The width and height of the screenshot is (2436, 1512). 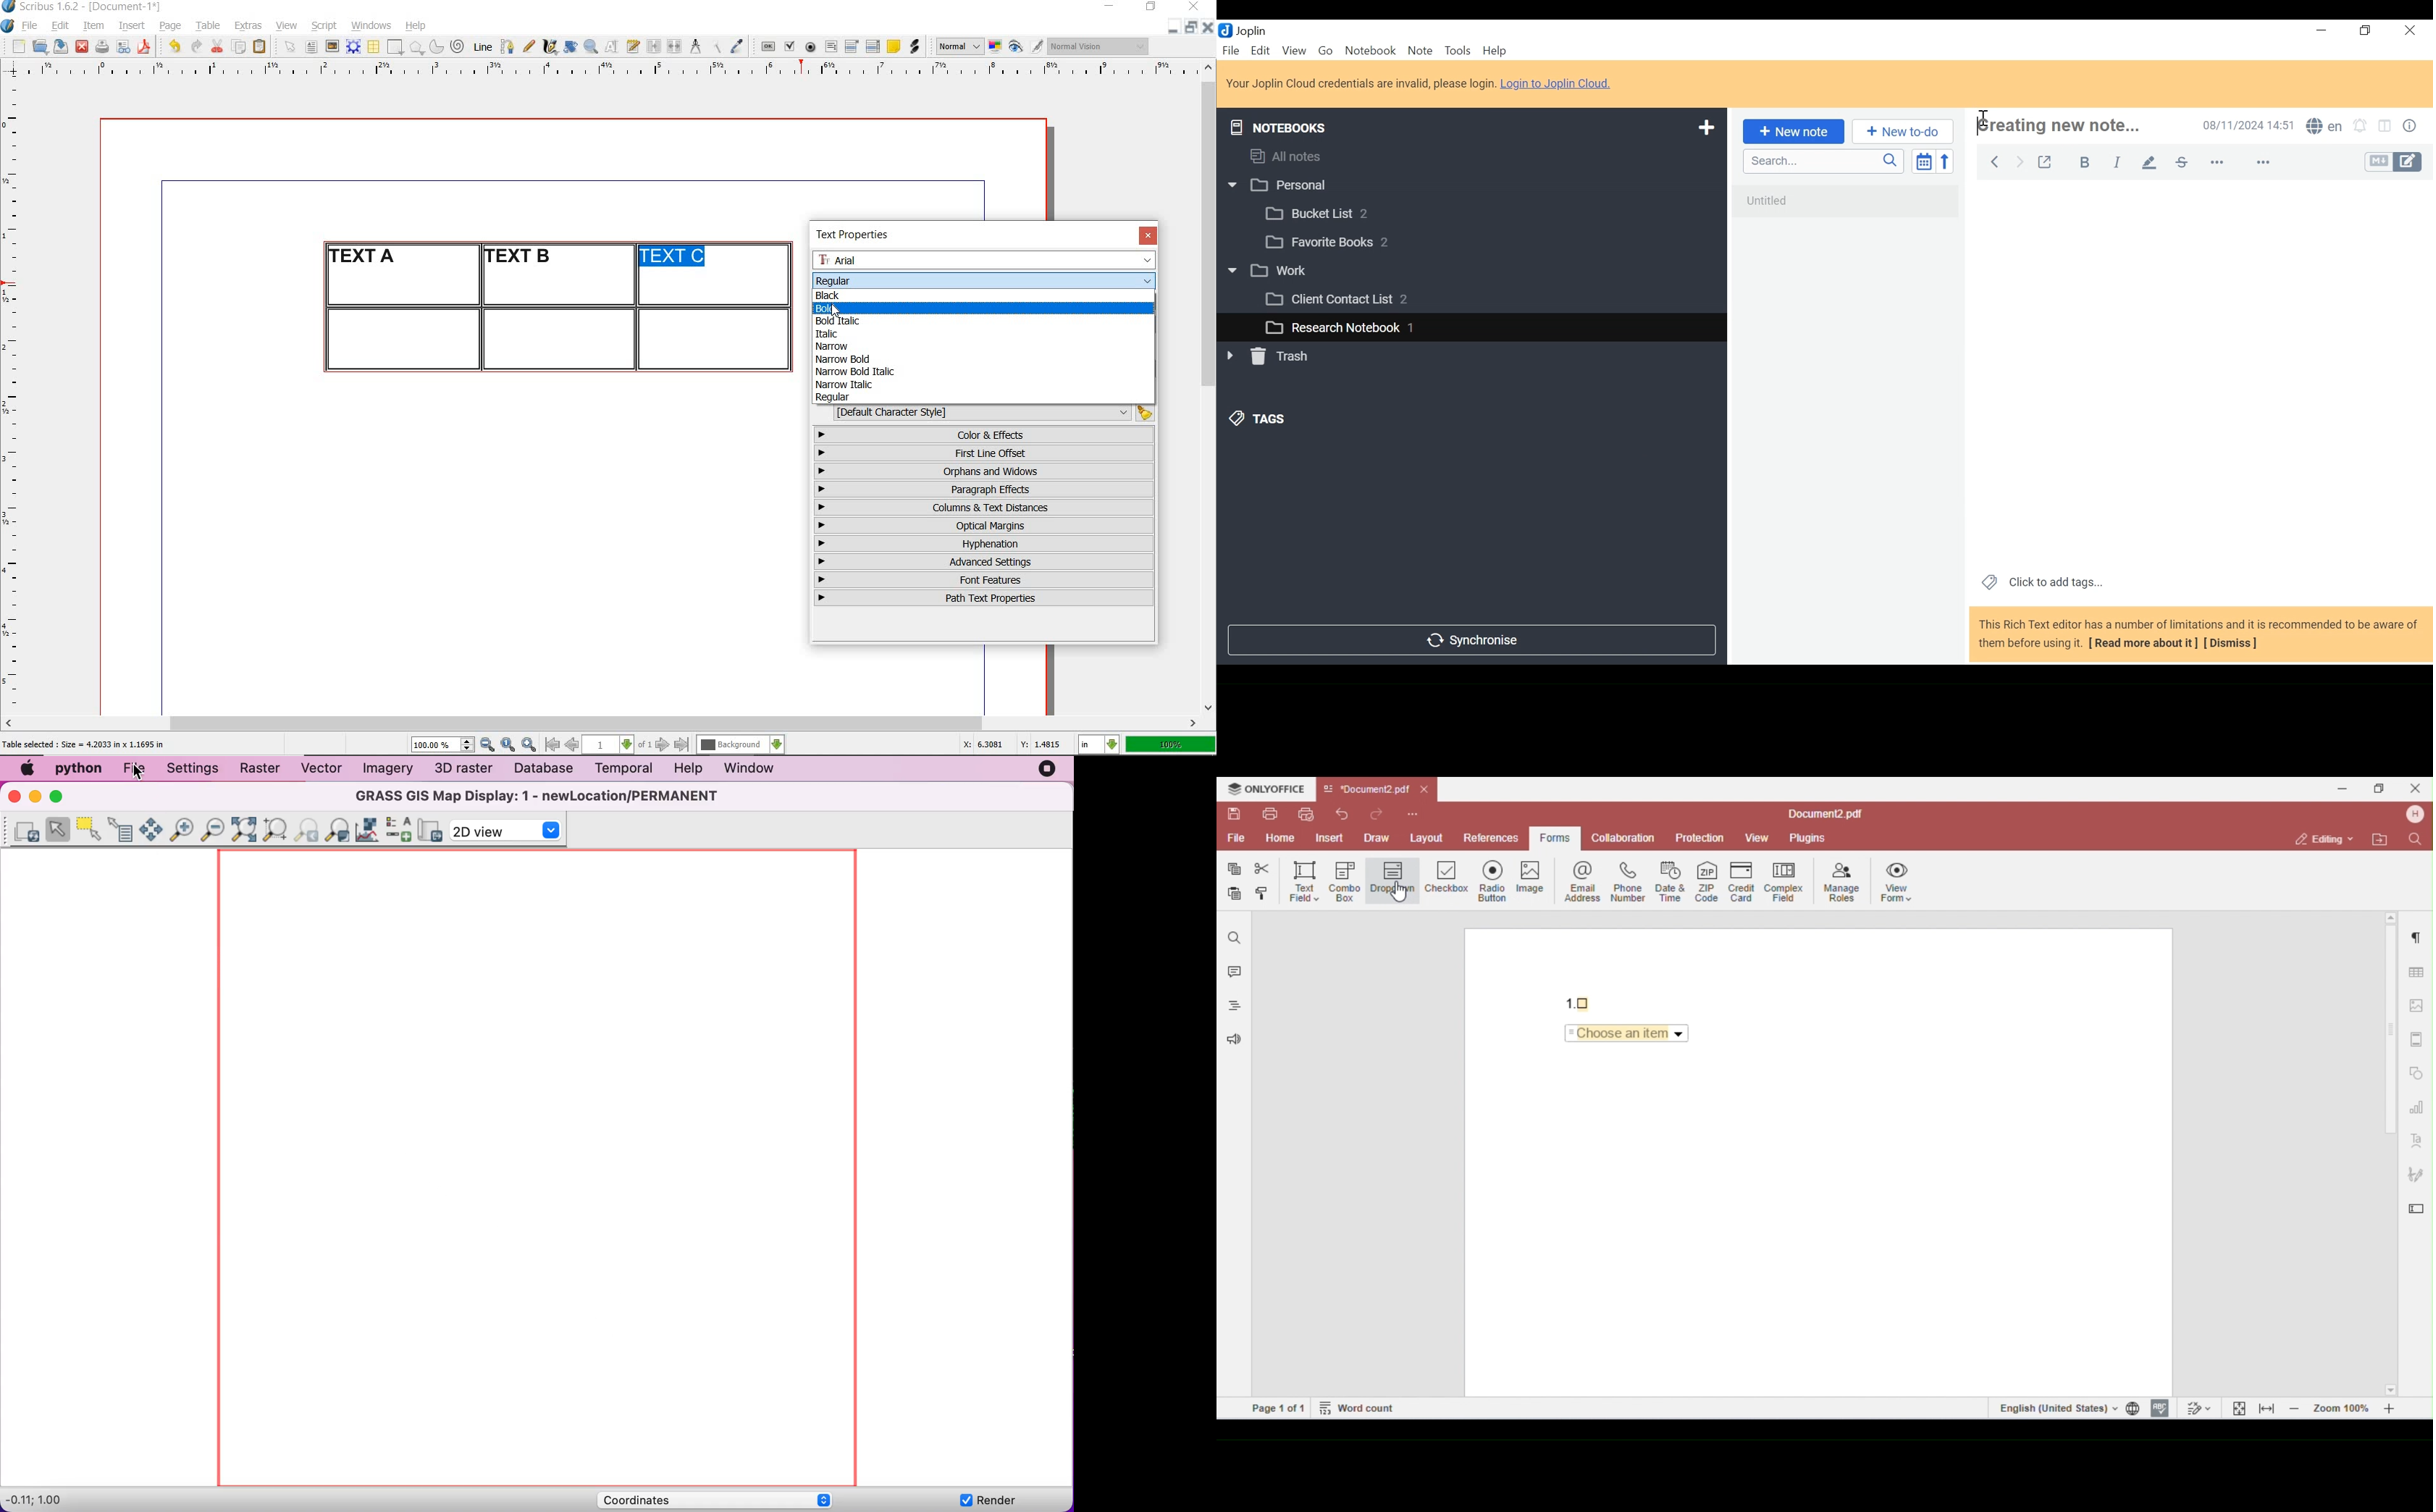 I want to click on text highlighted, so click(x=674, y=257).